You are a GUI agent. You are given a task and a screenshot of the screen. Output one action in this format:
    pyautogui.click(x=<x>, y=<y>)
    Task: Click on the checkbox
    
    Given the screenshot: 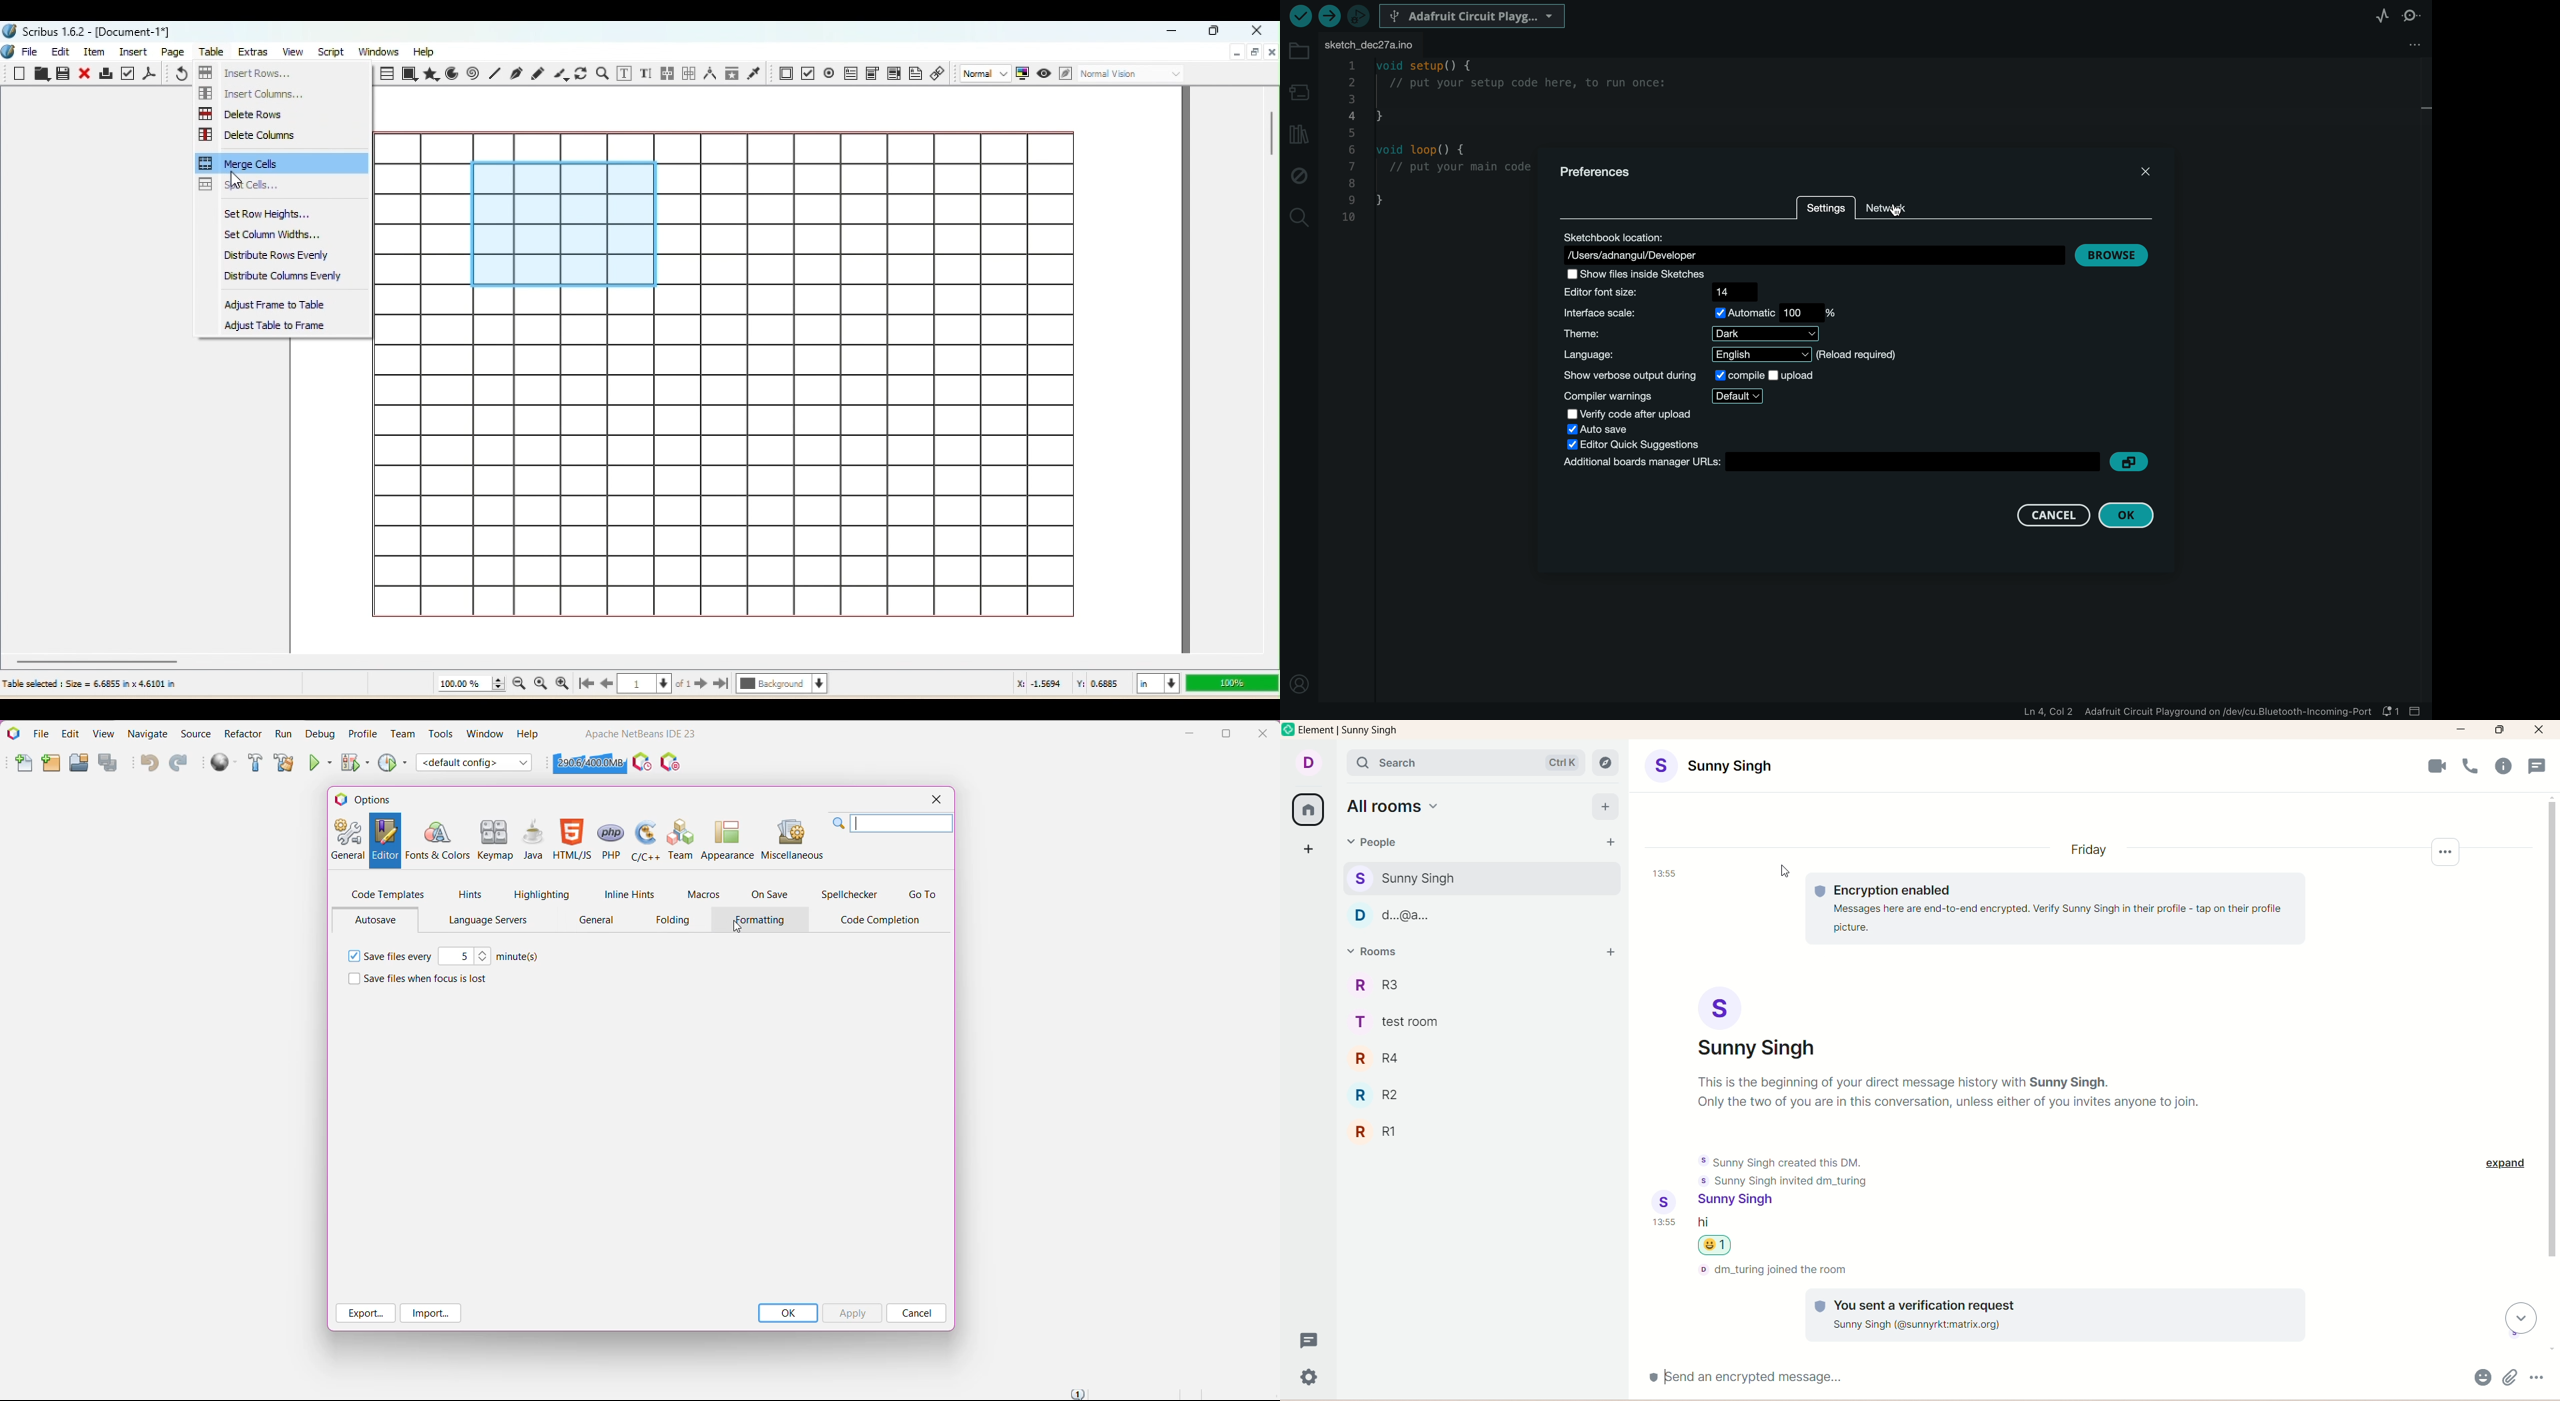 What is the action you would take?
    pyautogui.click(x=352, y=957)
    